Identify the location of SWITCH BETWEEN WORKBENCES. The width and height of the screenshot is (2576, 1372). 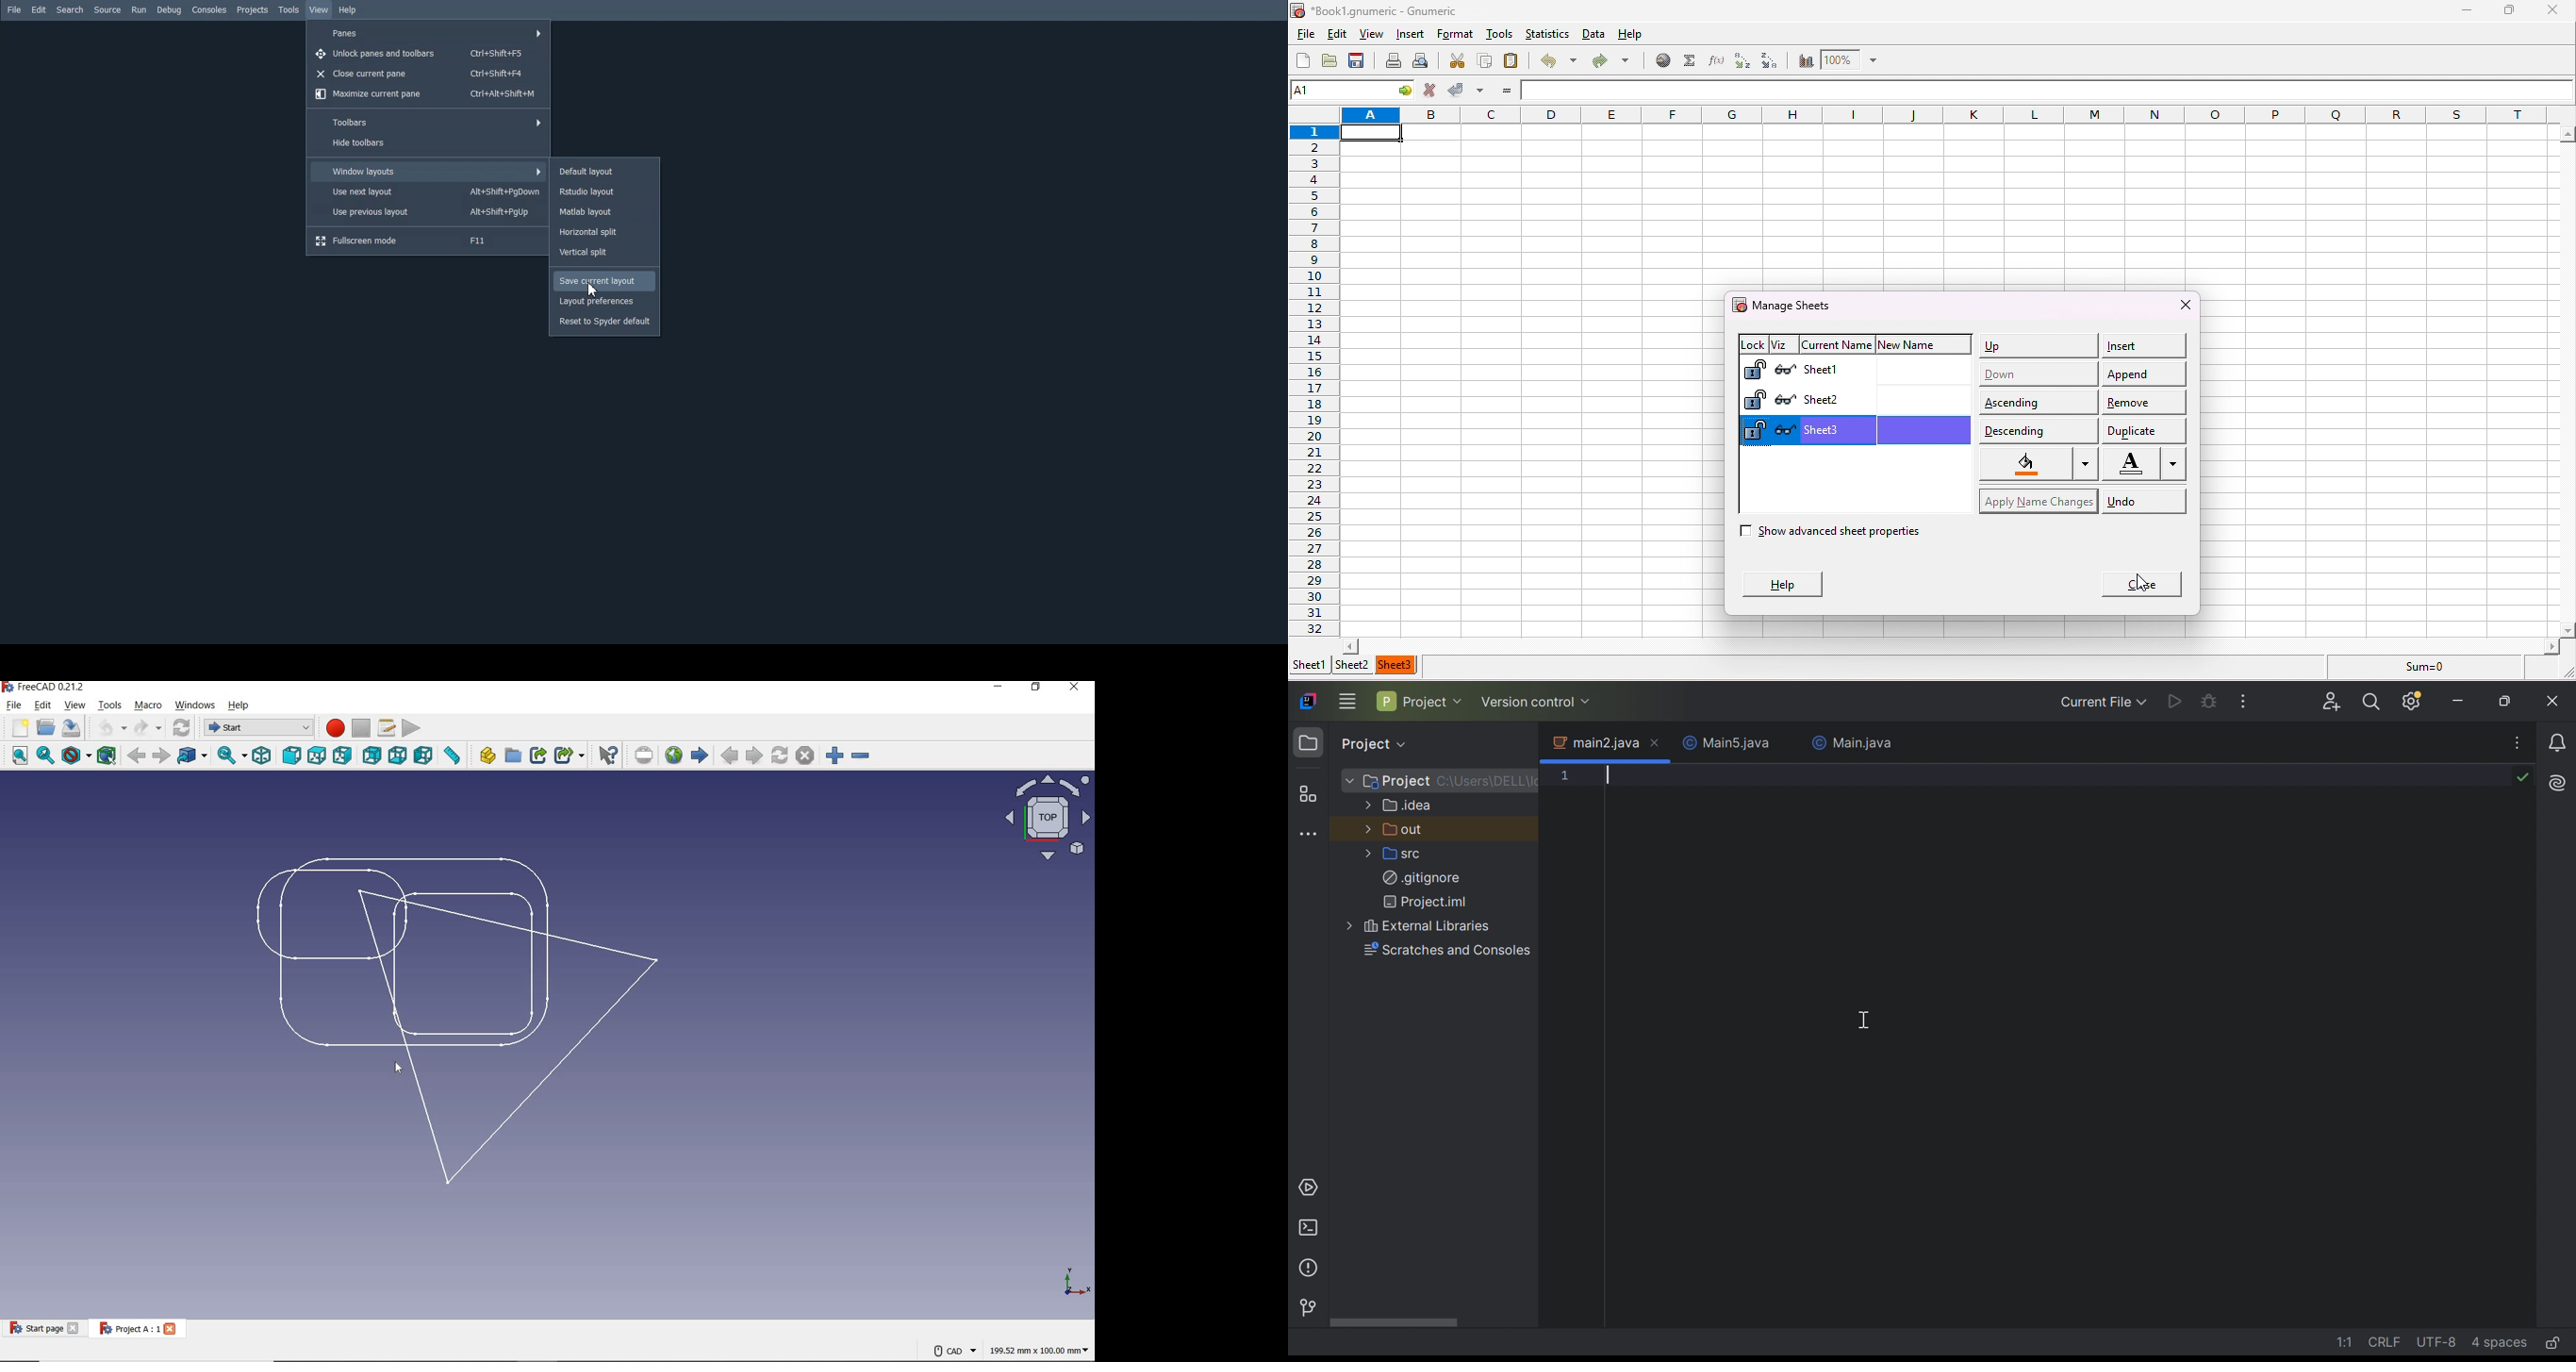
(256, 728).